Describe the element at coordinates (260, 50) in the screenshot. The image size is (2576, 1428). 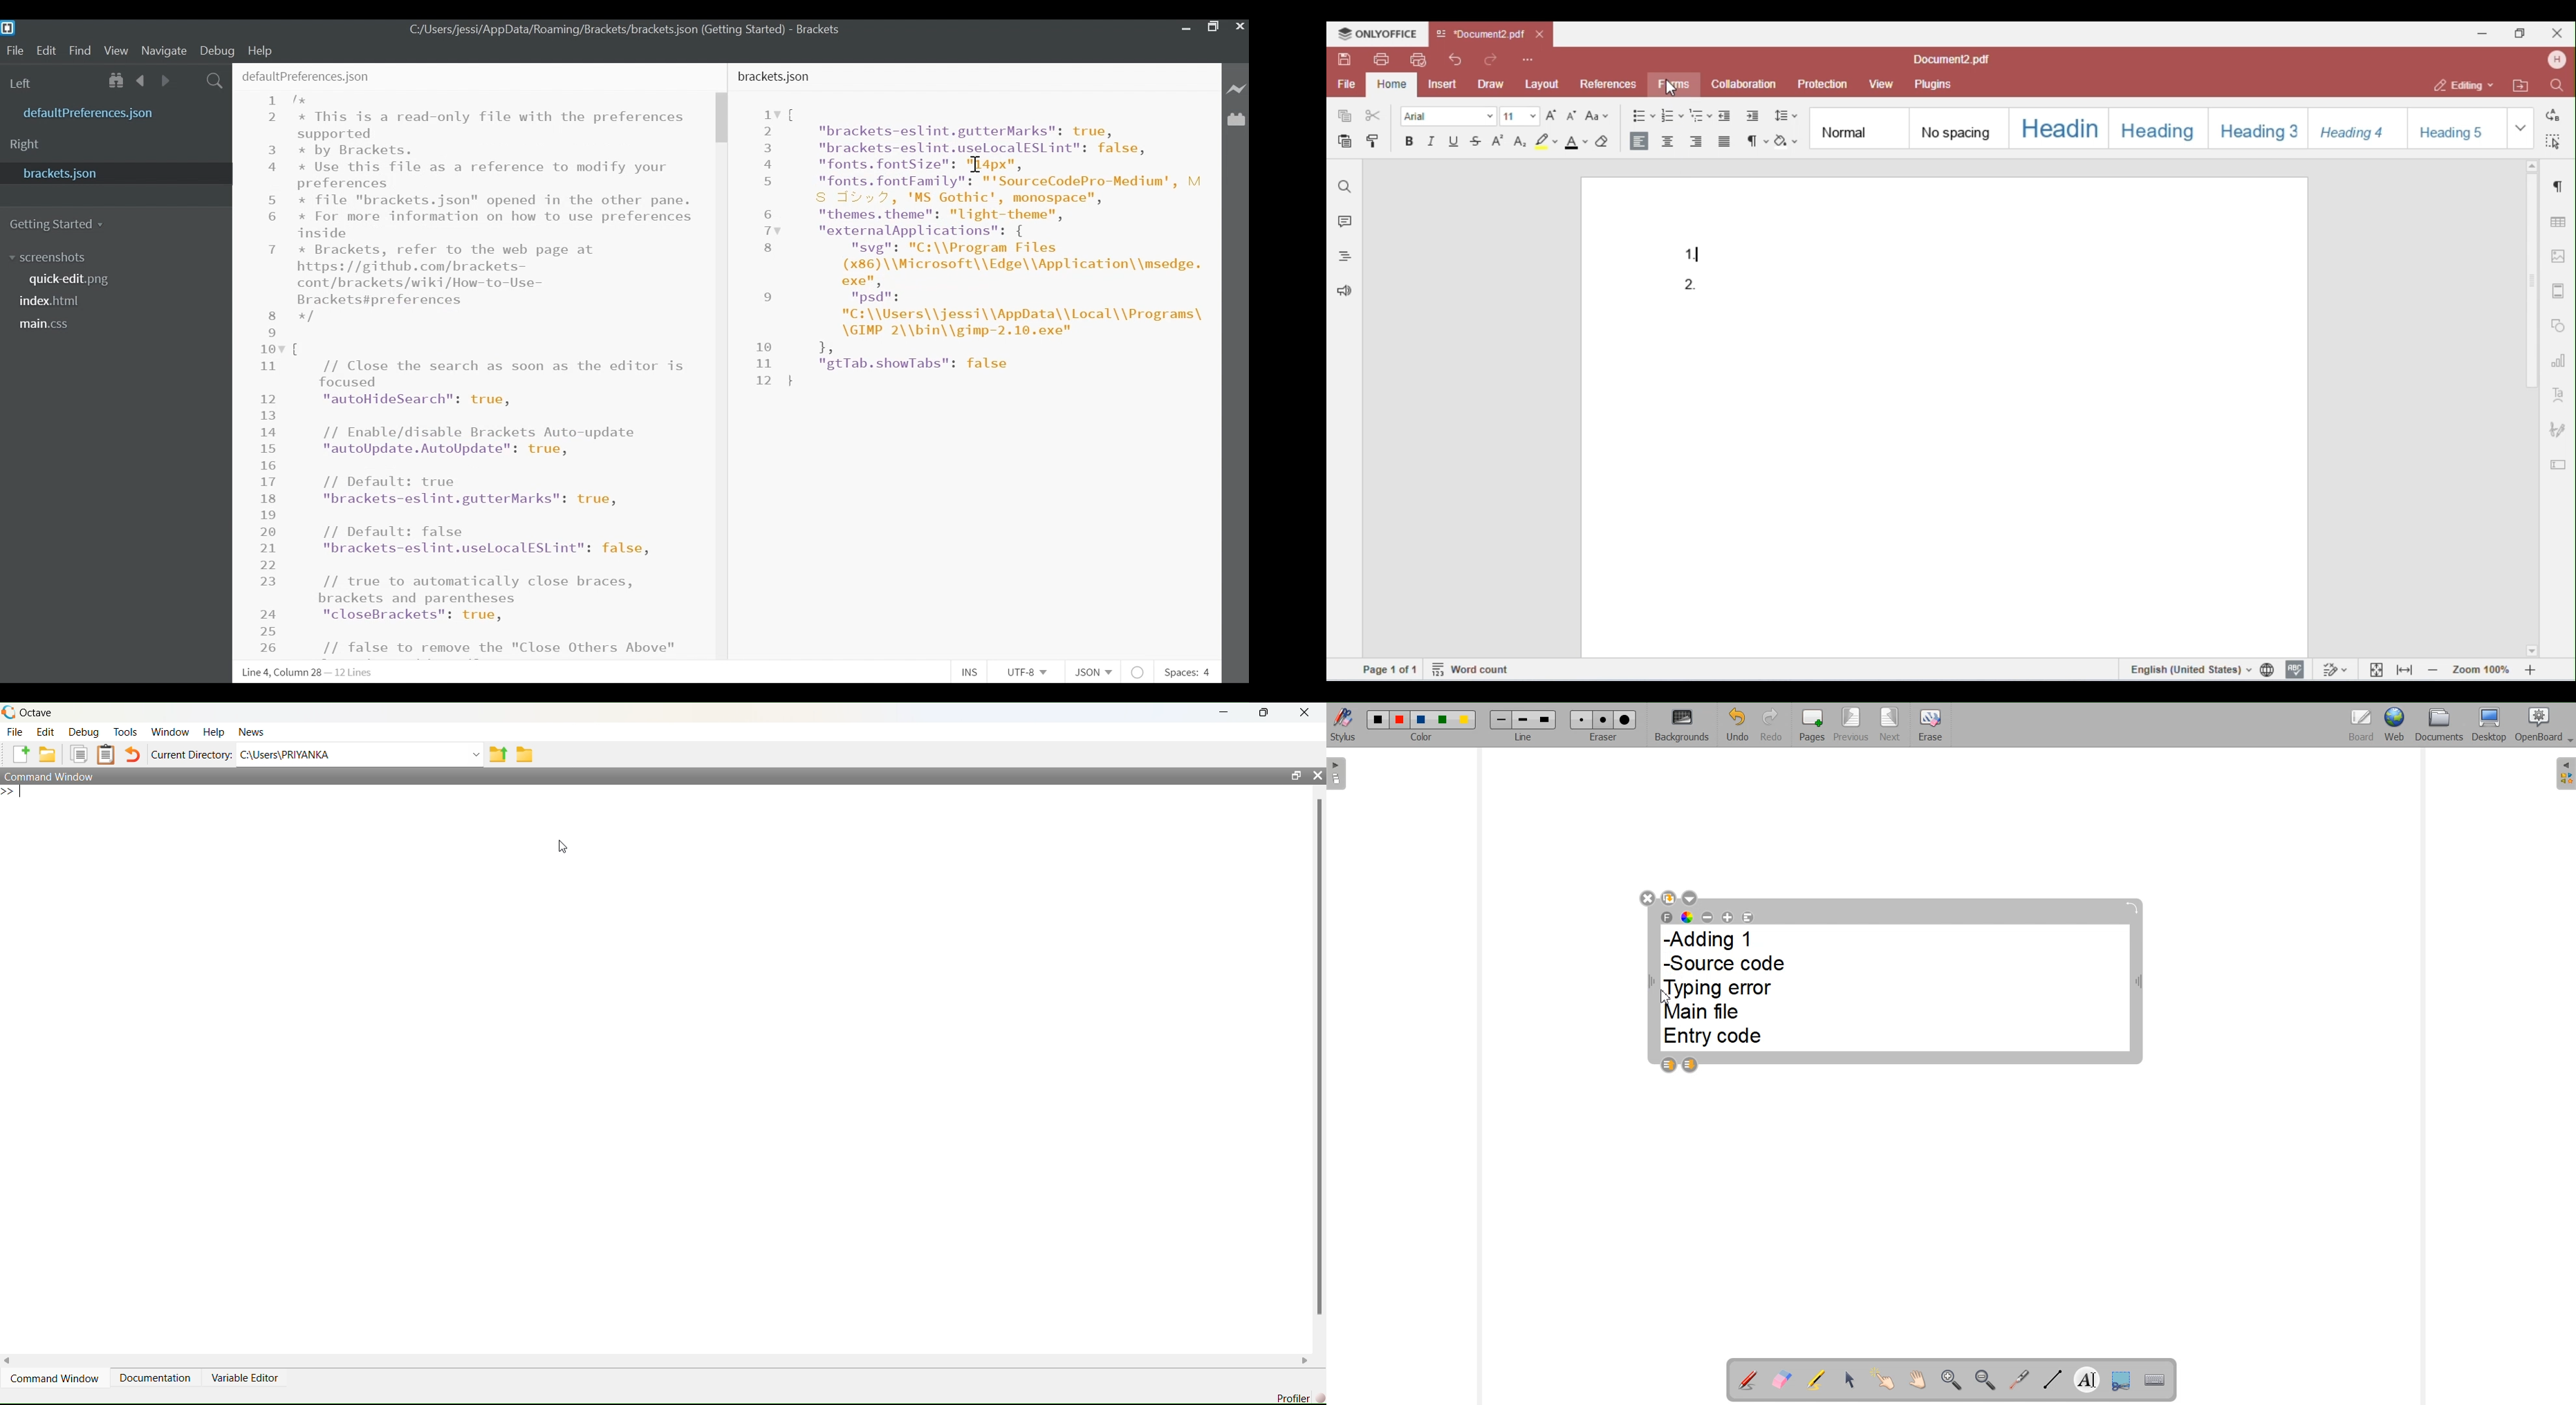
I see `Help` at that location.